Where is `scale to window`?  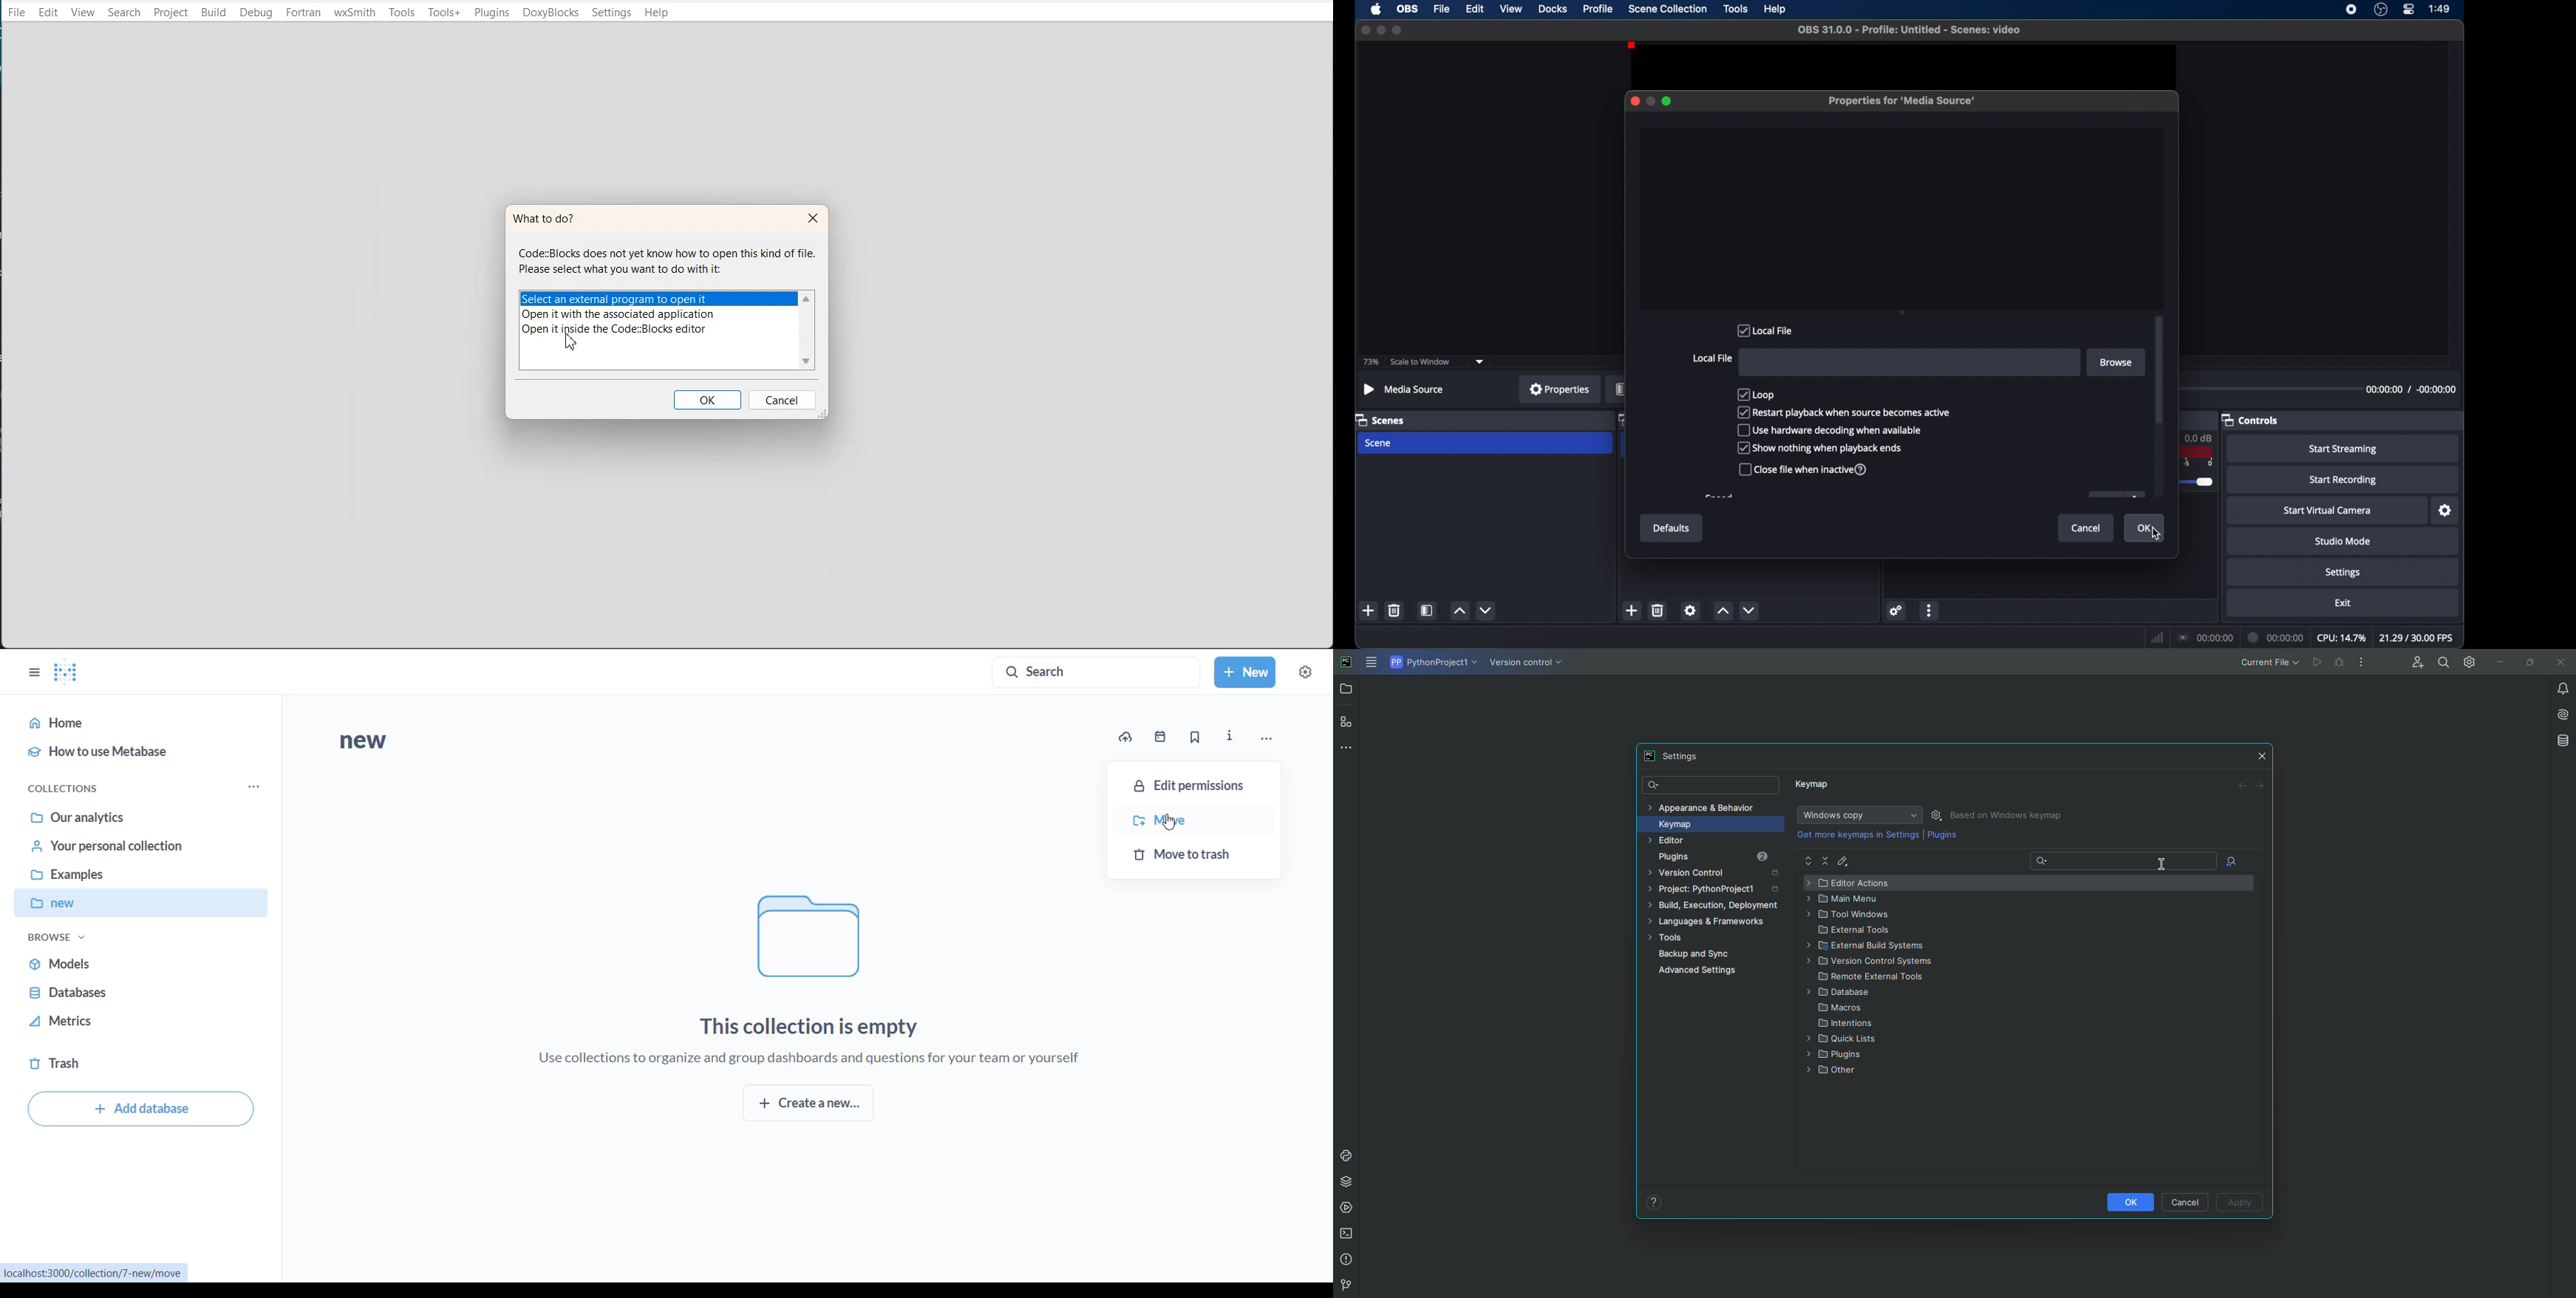 scale to window is located at coordinates (1421, 362).